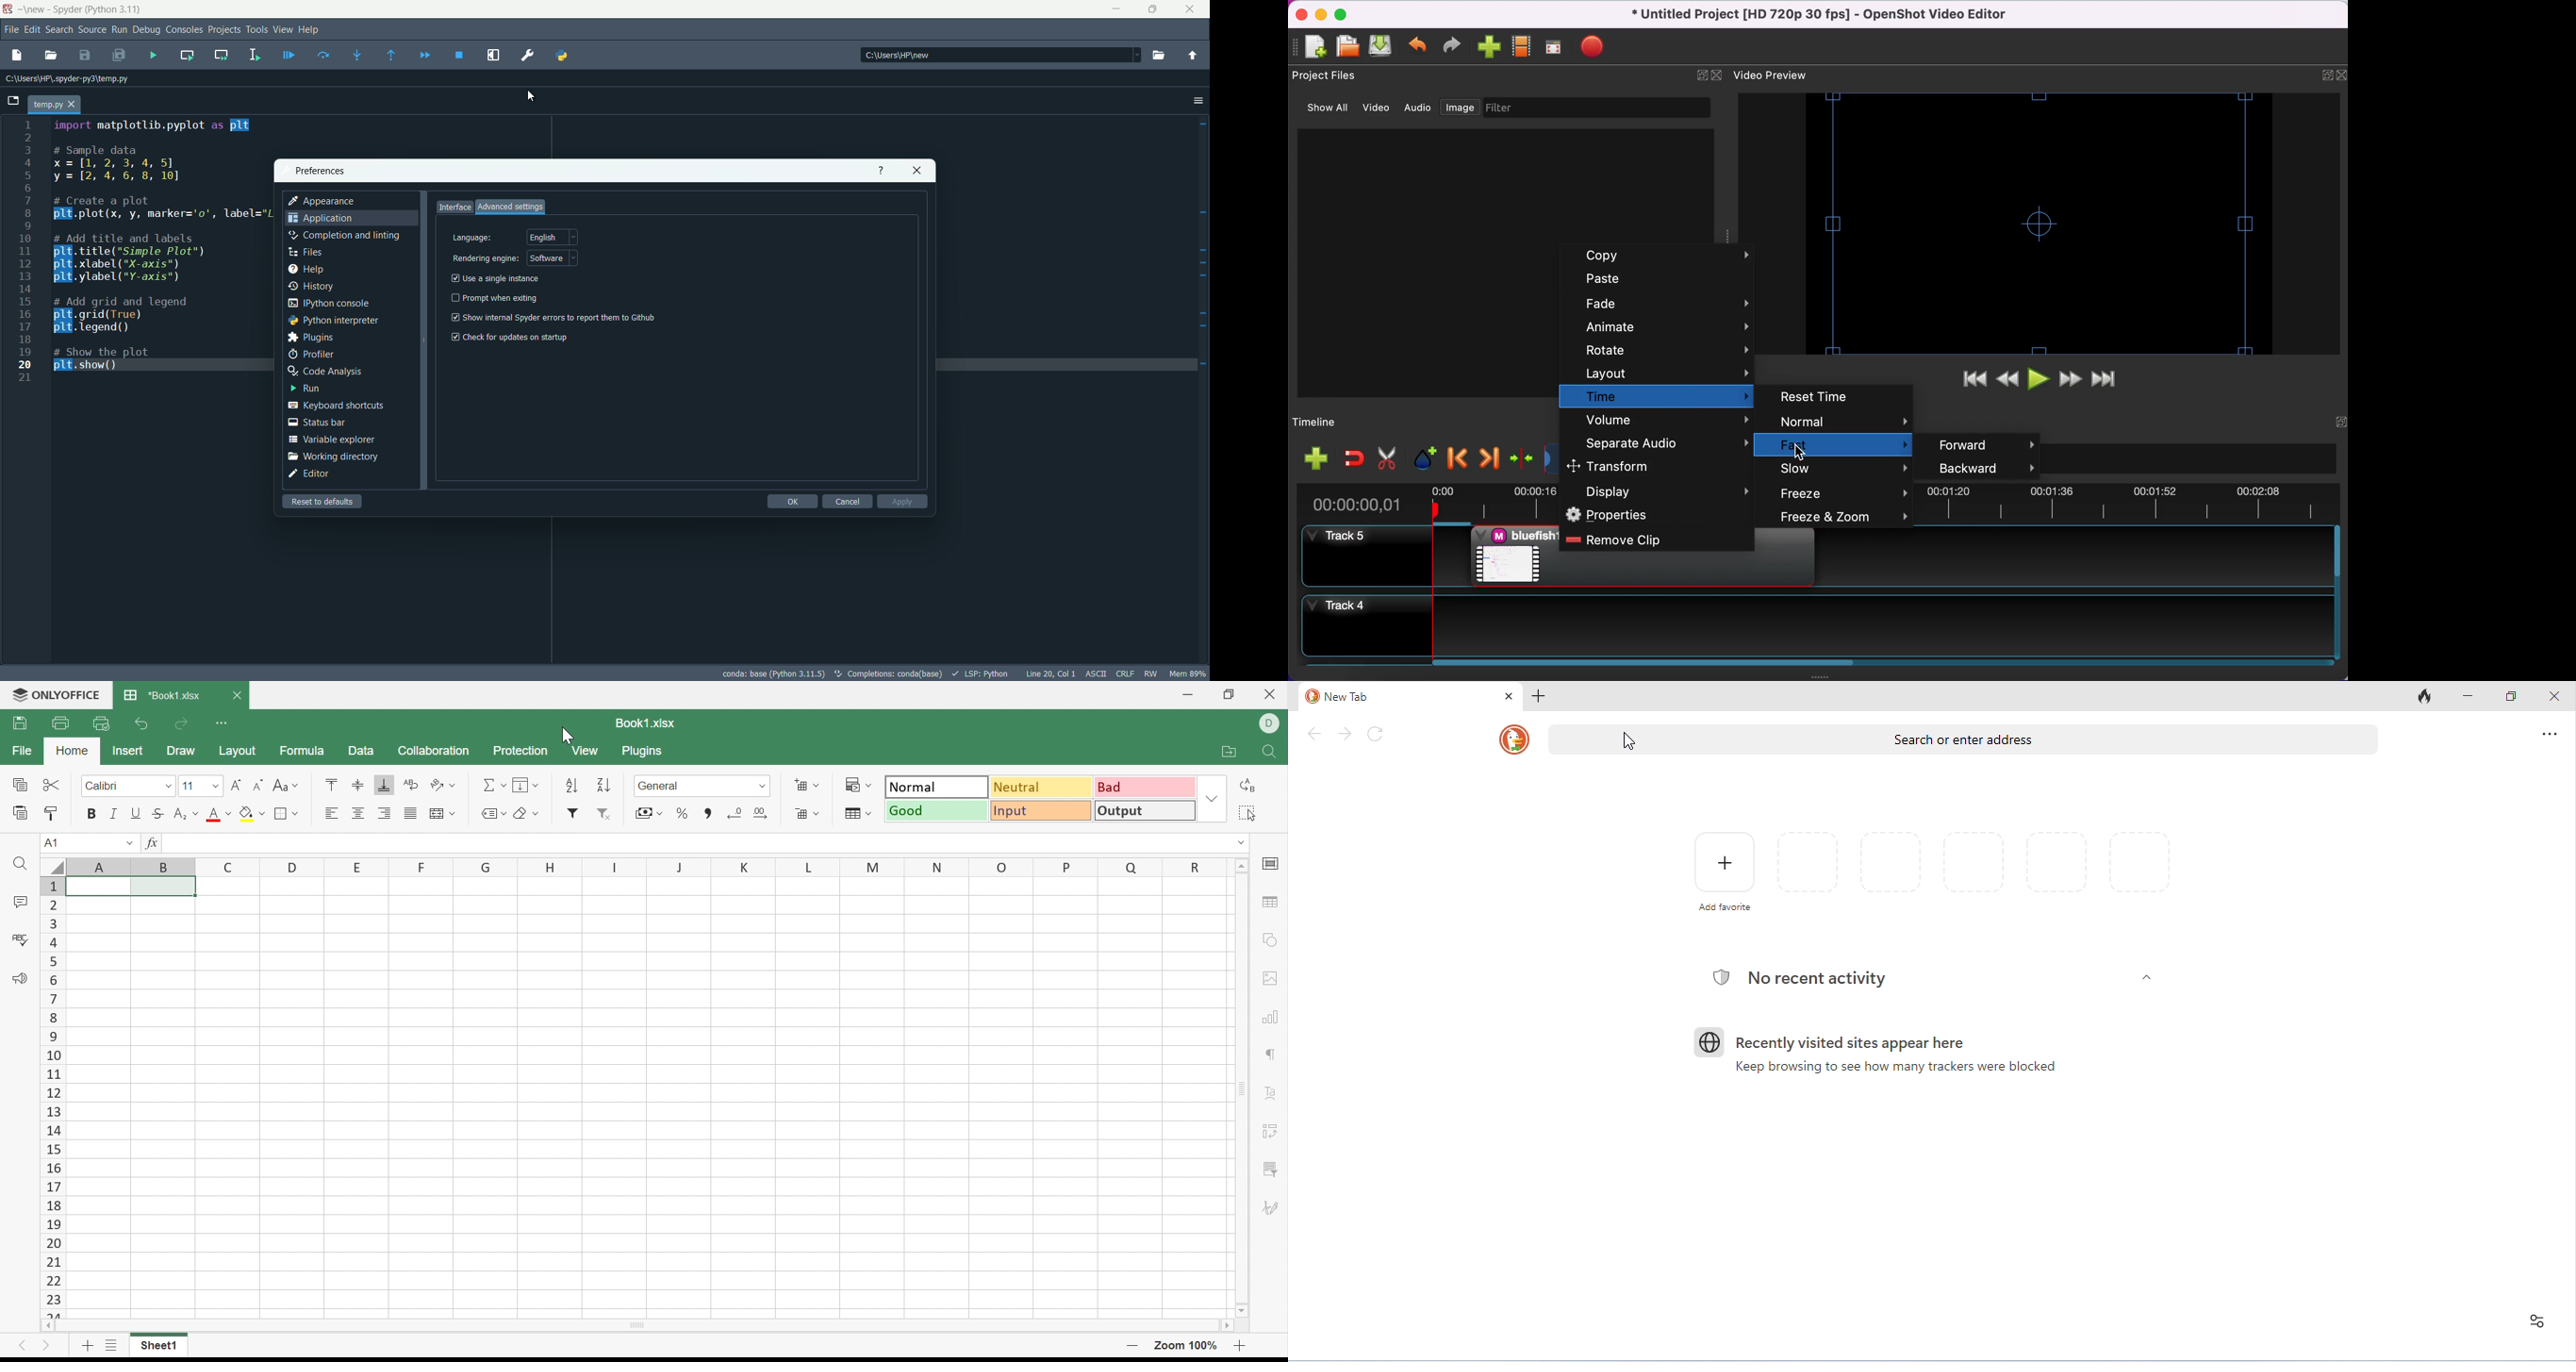 The height and width of the screenshot is (1372, 2576). What do you see at coordinates (679, 815) in the screenshot?
I see `Percent style` at bounding box center [679, 815].